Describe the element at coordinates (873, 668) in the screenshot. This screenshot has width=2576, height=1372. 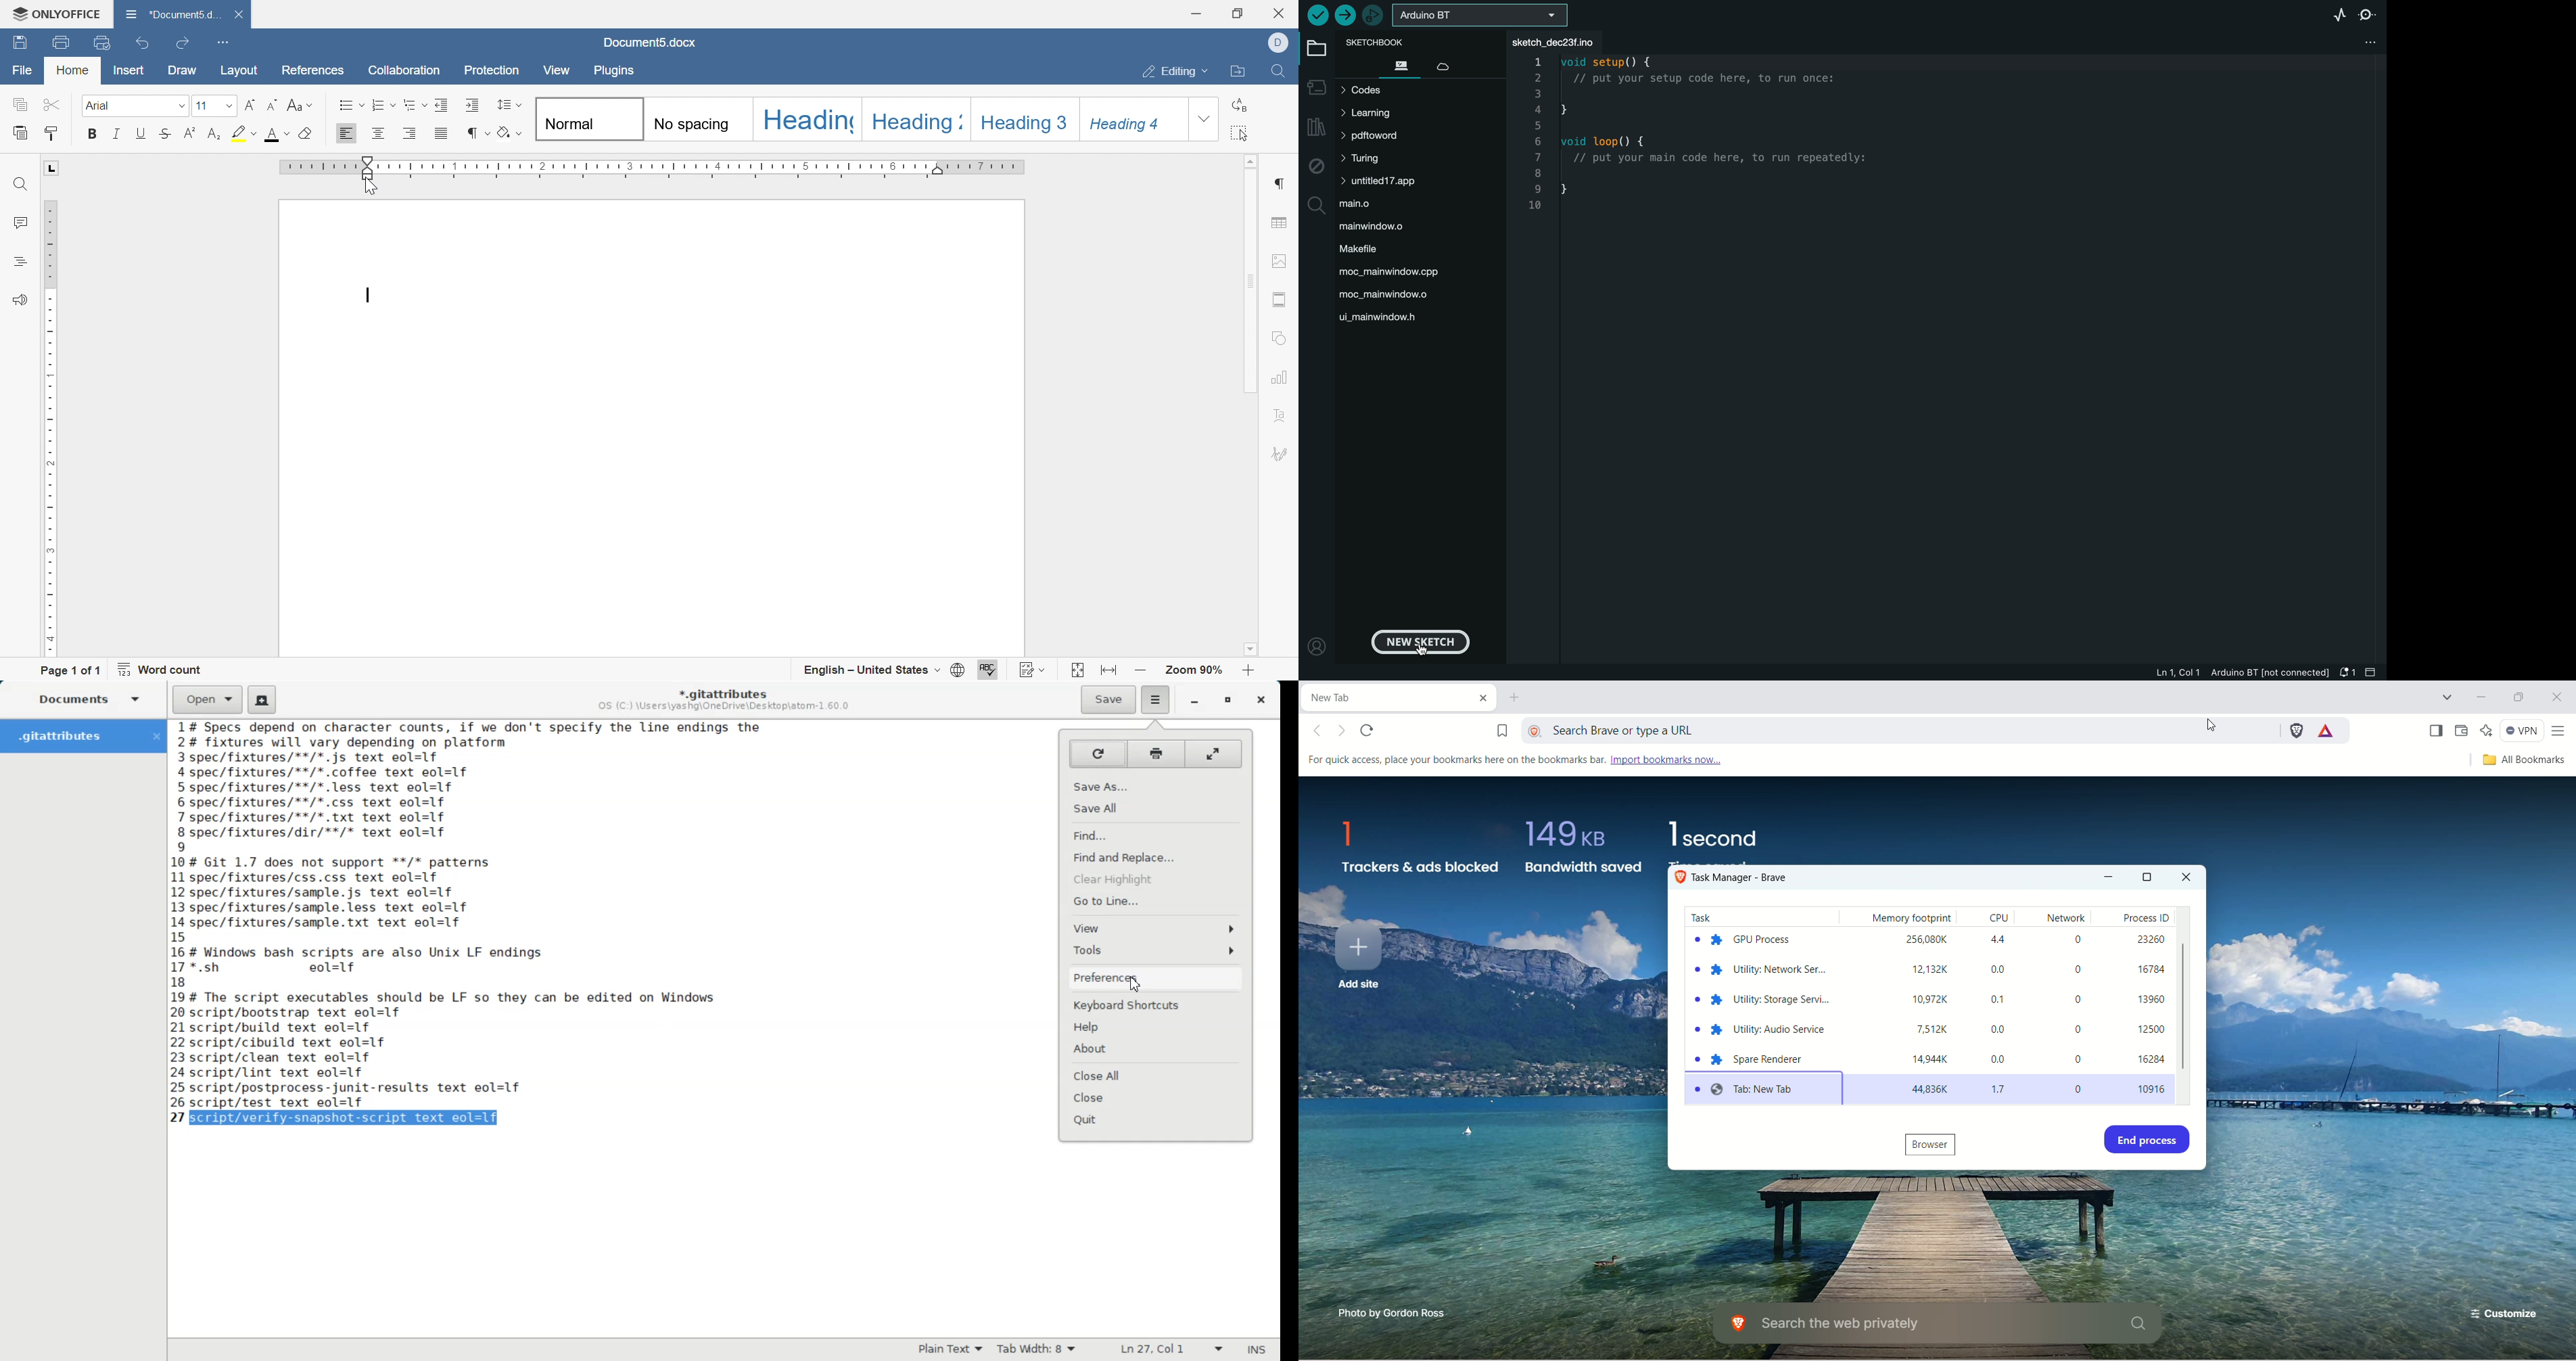
I see `set text language` at that location.